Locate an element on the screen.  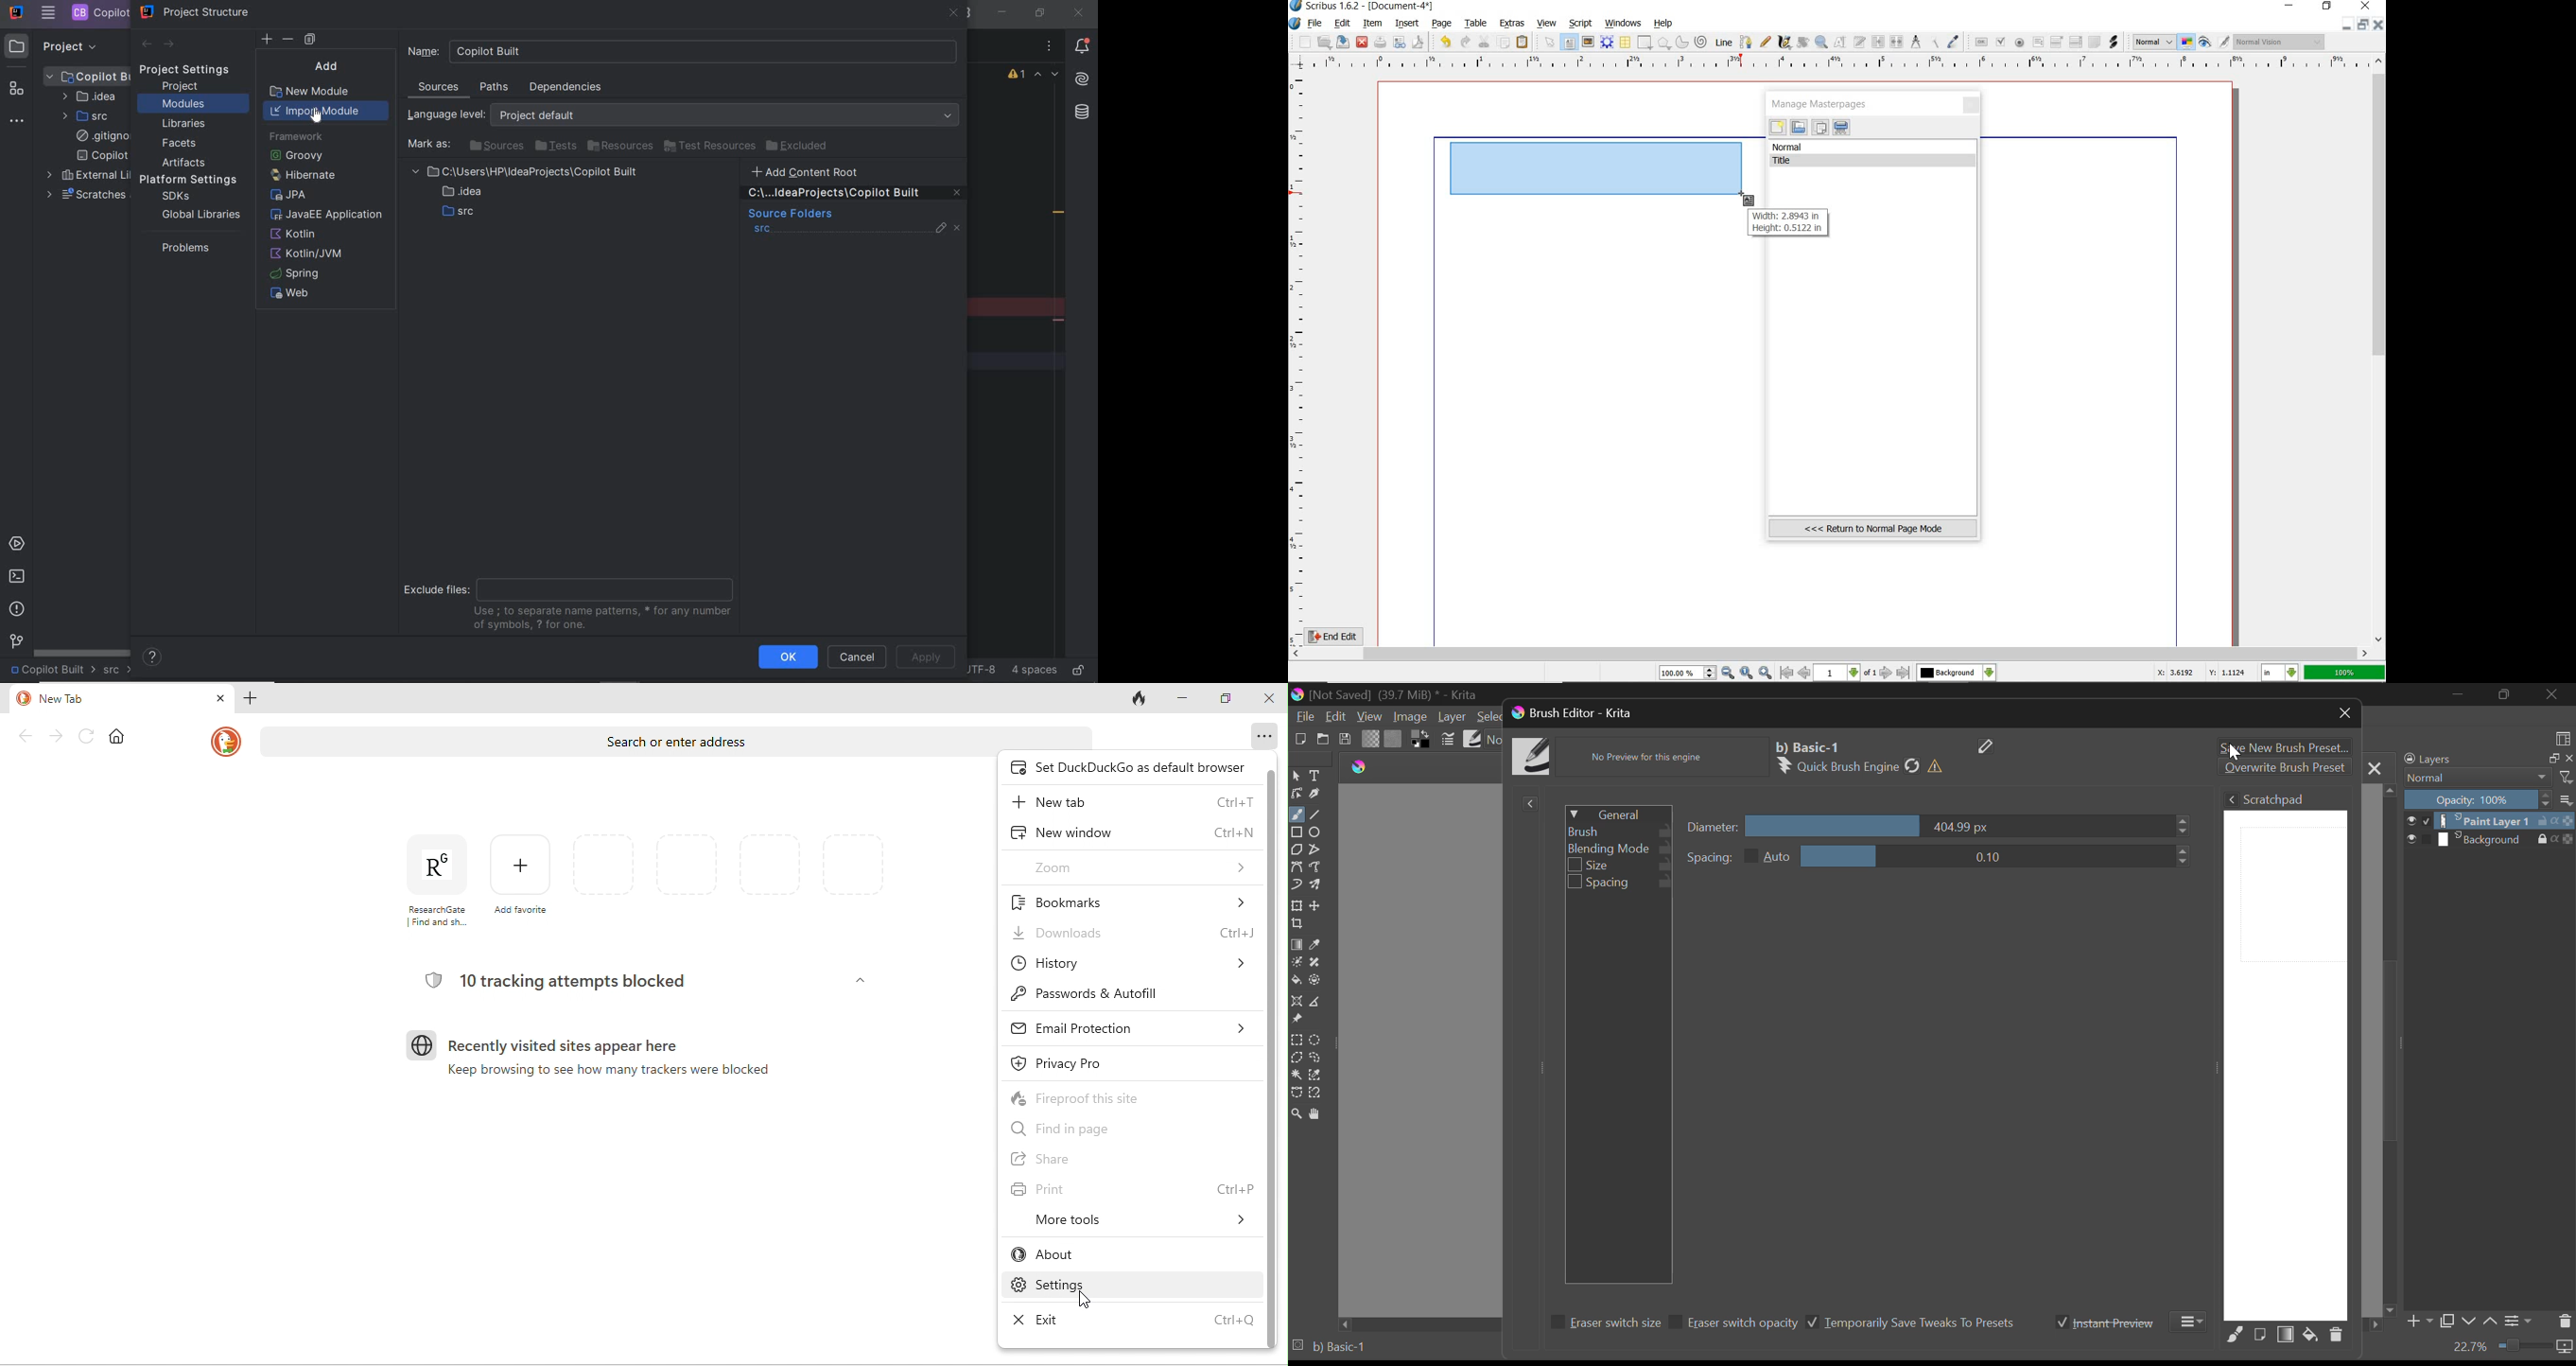
pdf radio button is located at coordinates (2019, 43).